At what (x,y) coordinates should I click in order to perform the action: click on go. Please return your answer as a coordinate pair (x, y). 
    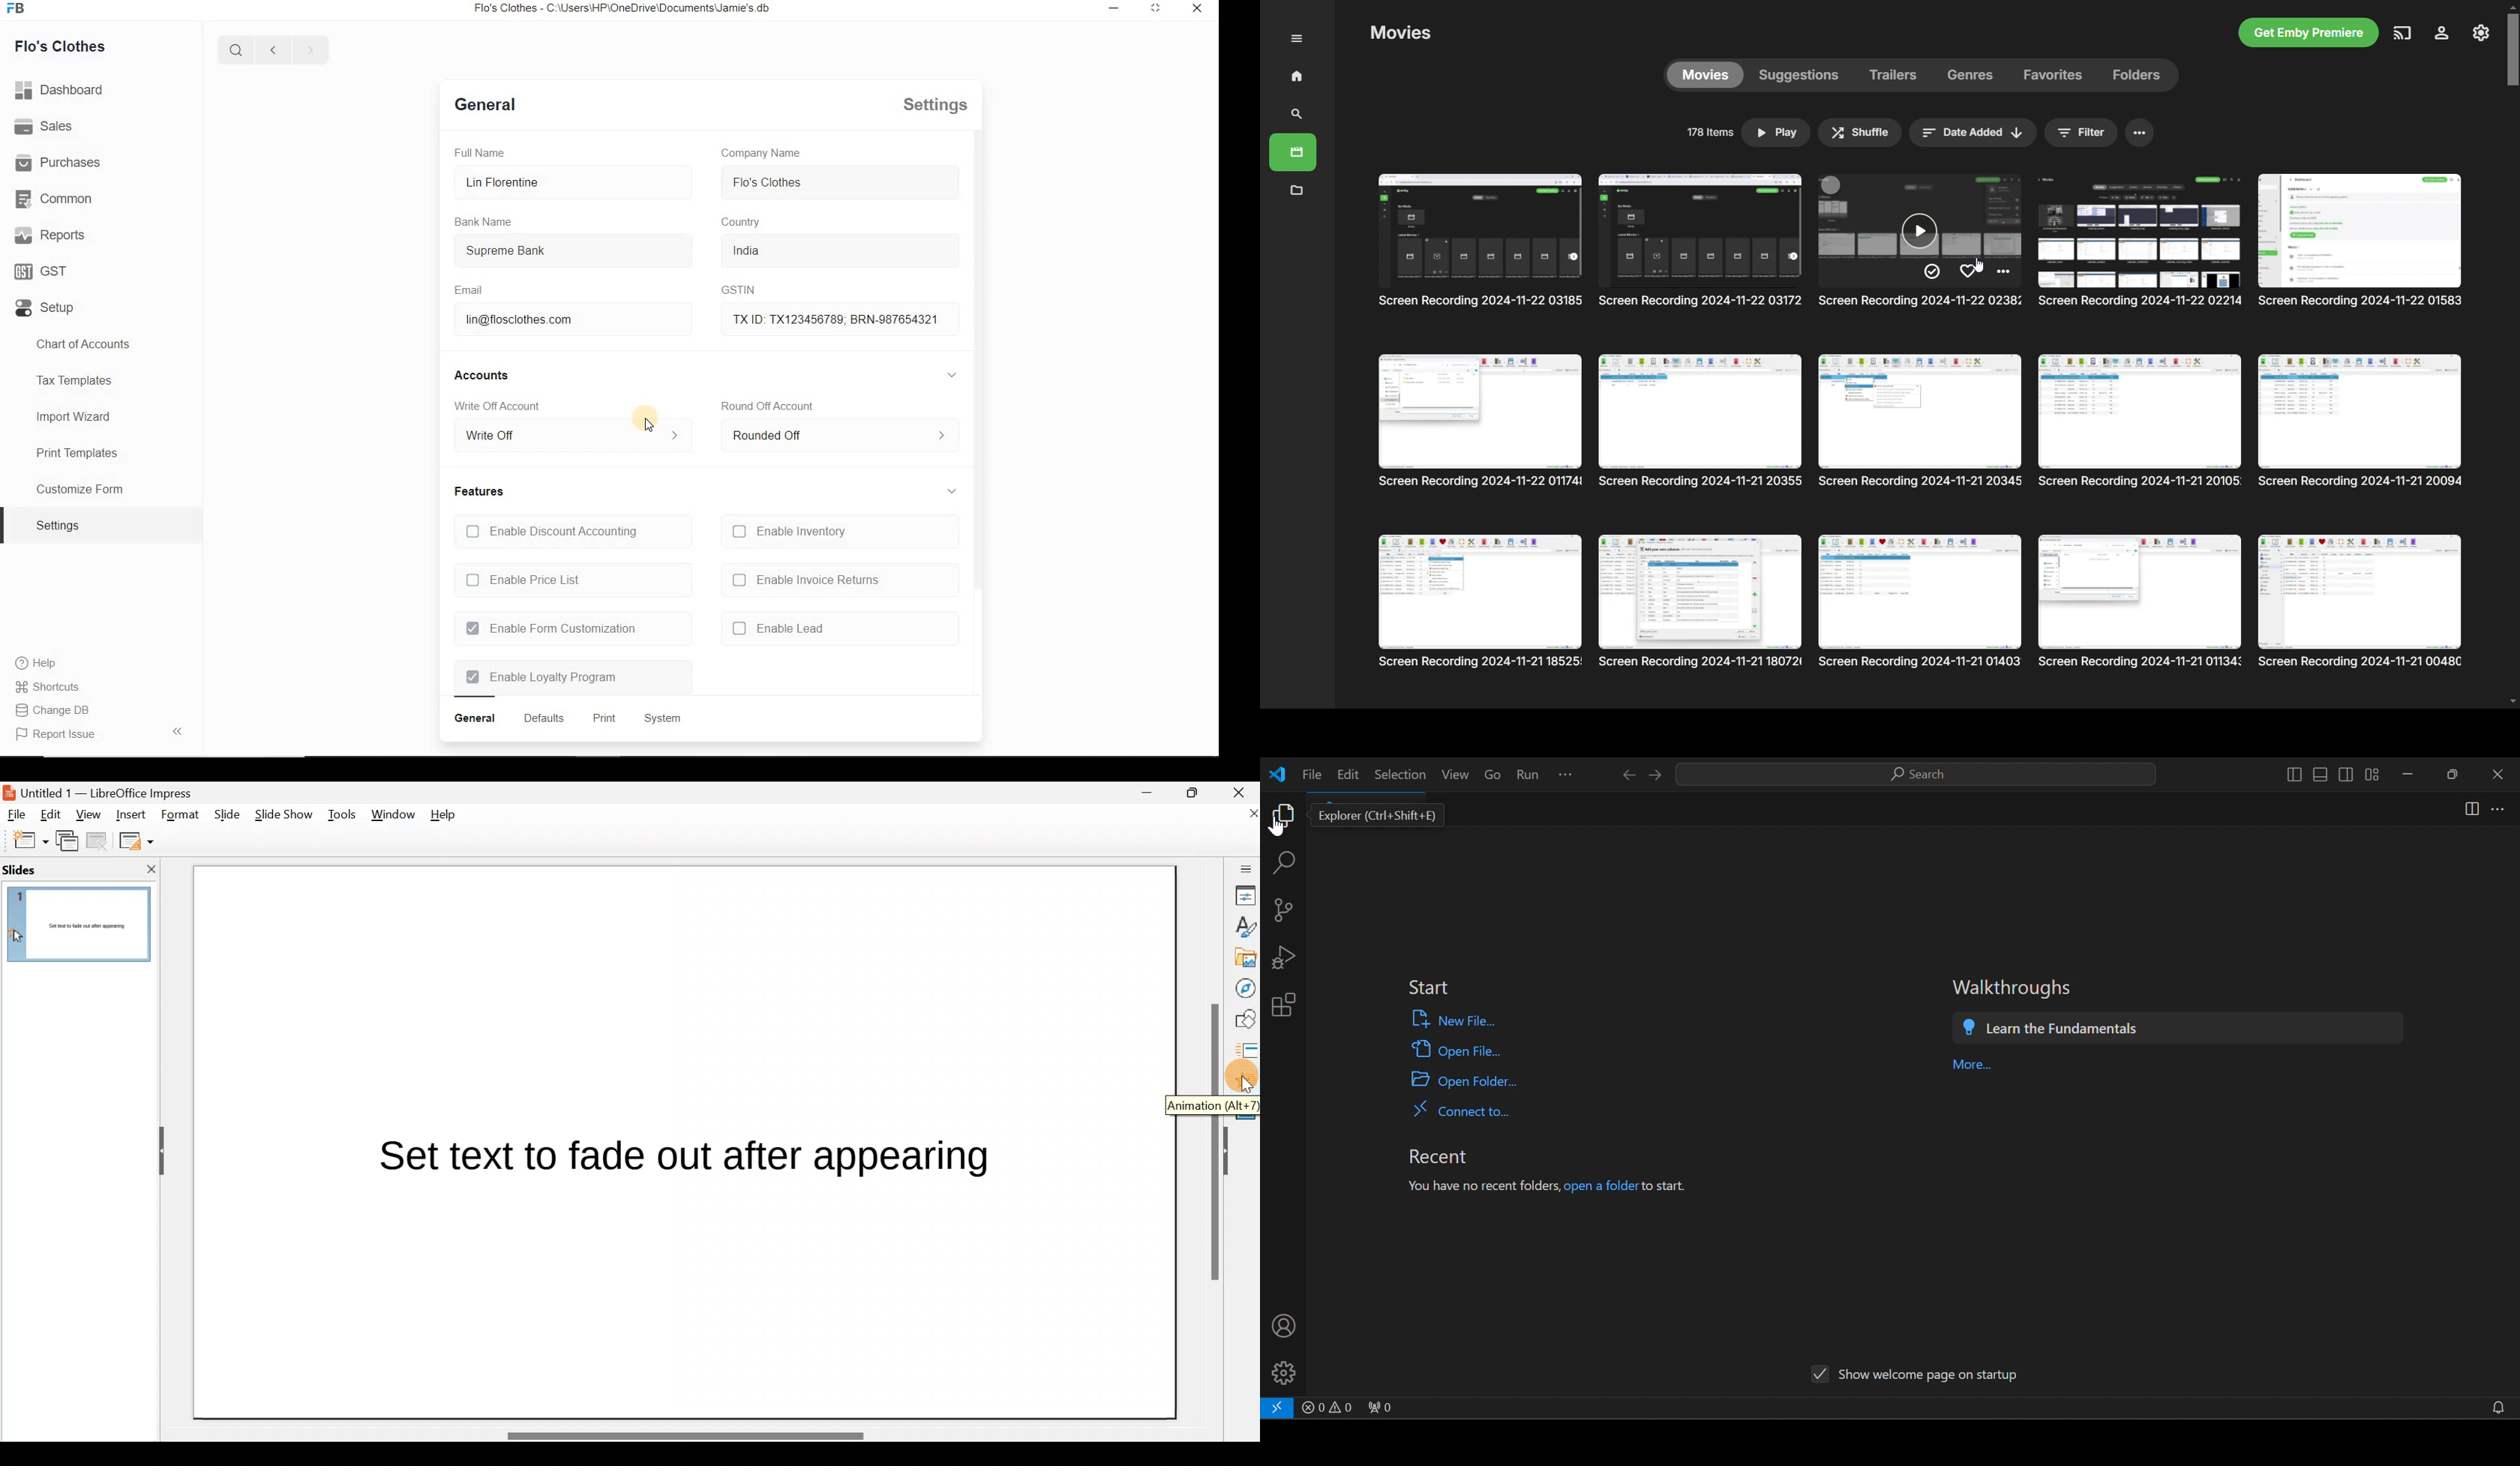
    Looking at the image, I should click on (1494, 772).